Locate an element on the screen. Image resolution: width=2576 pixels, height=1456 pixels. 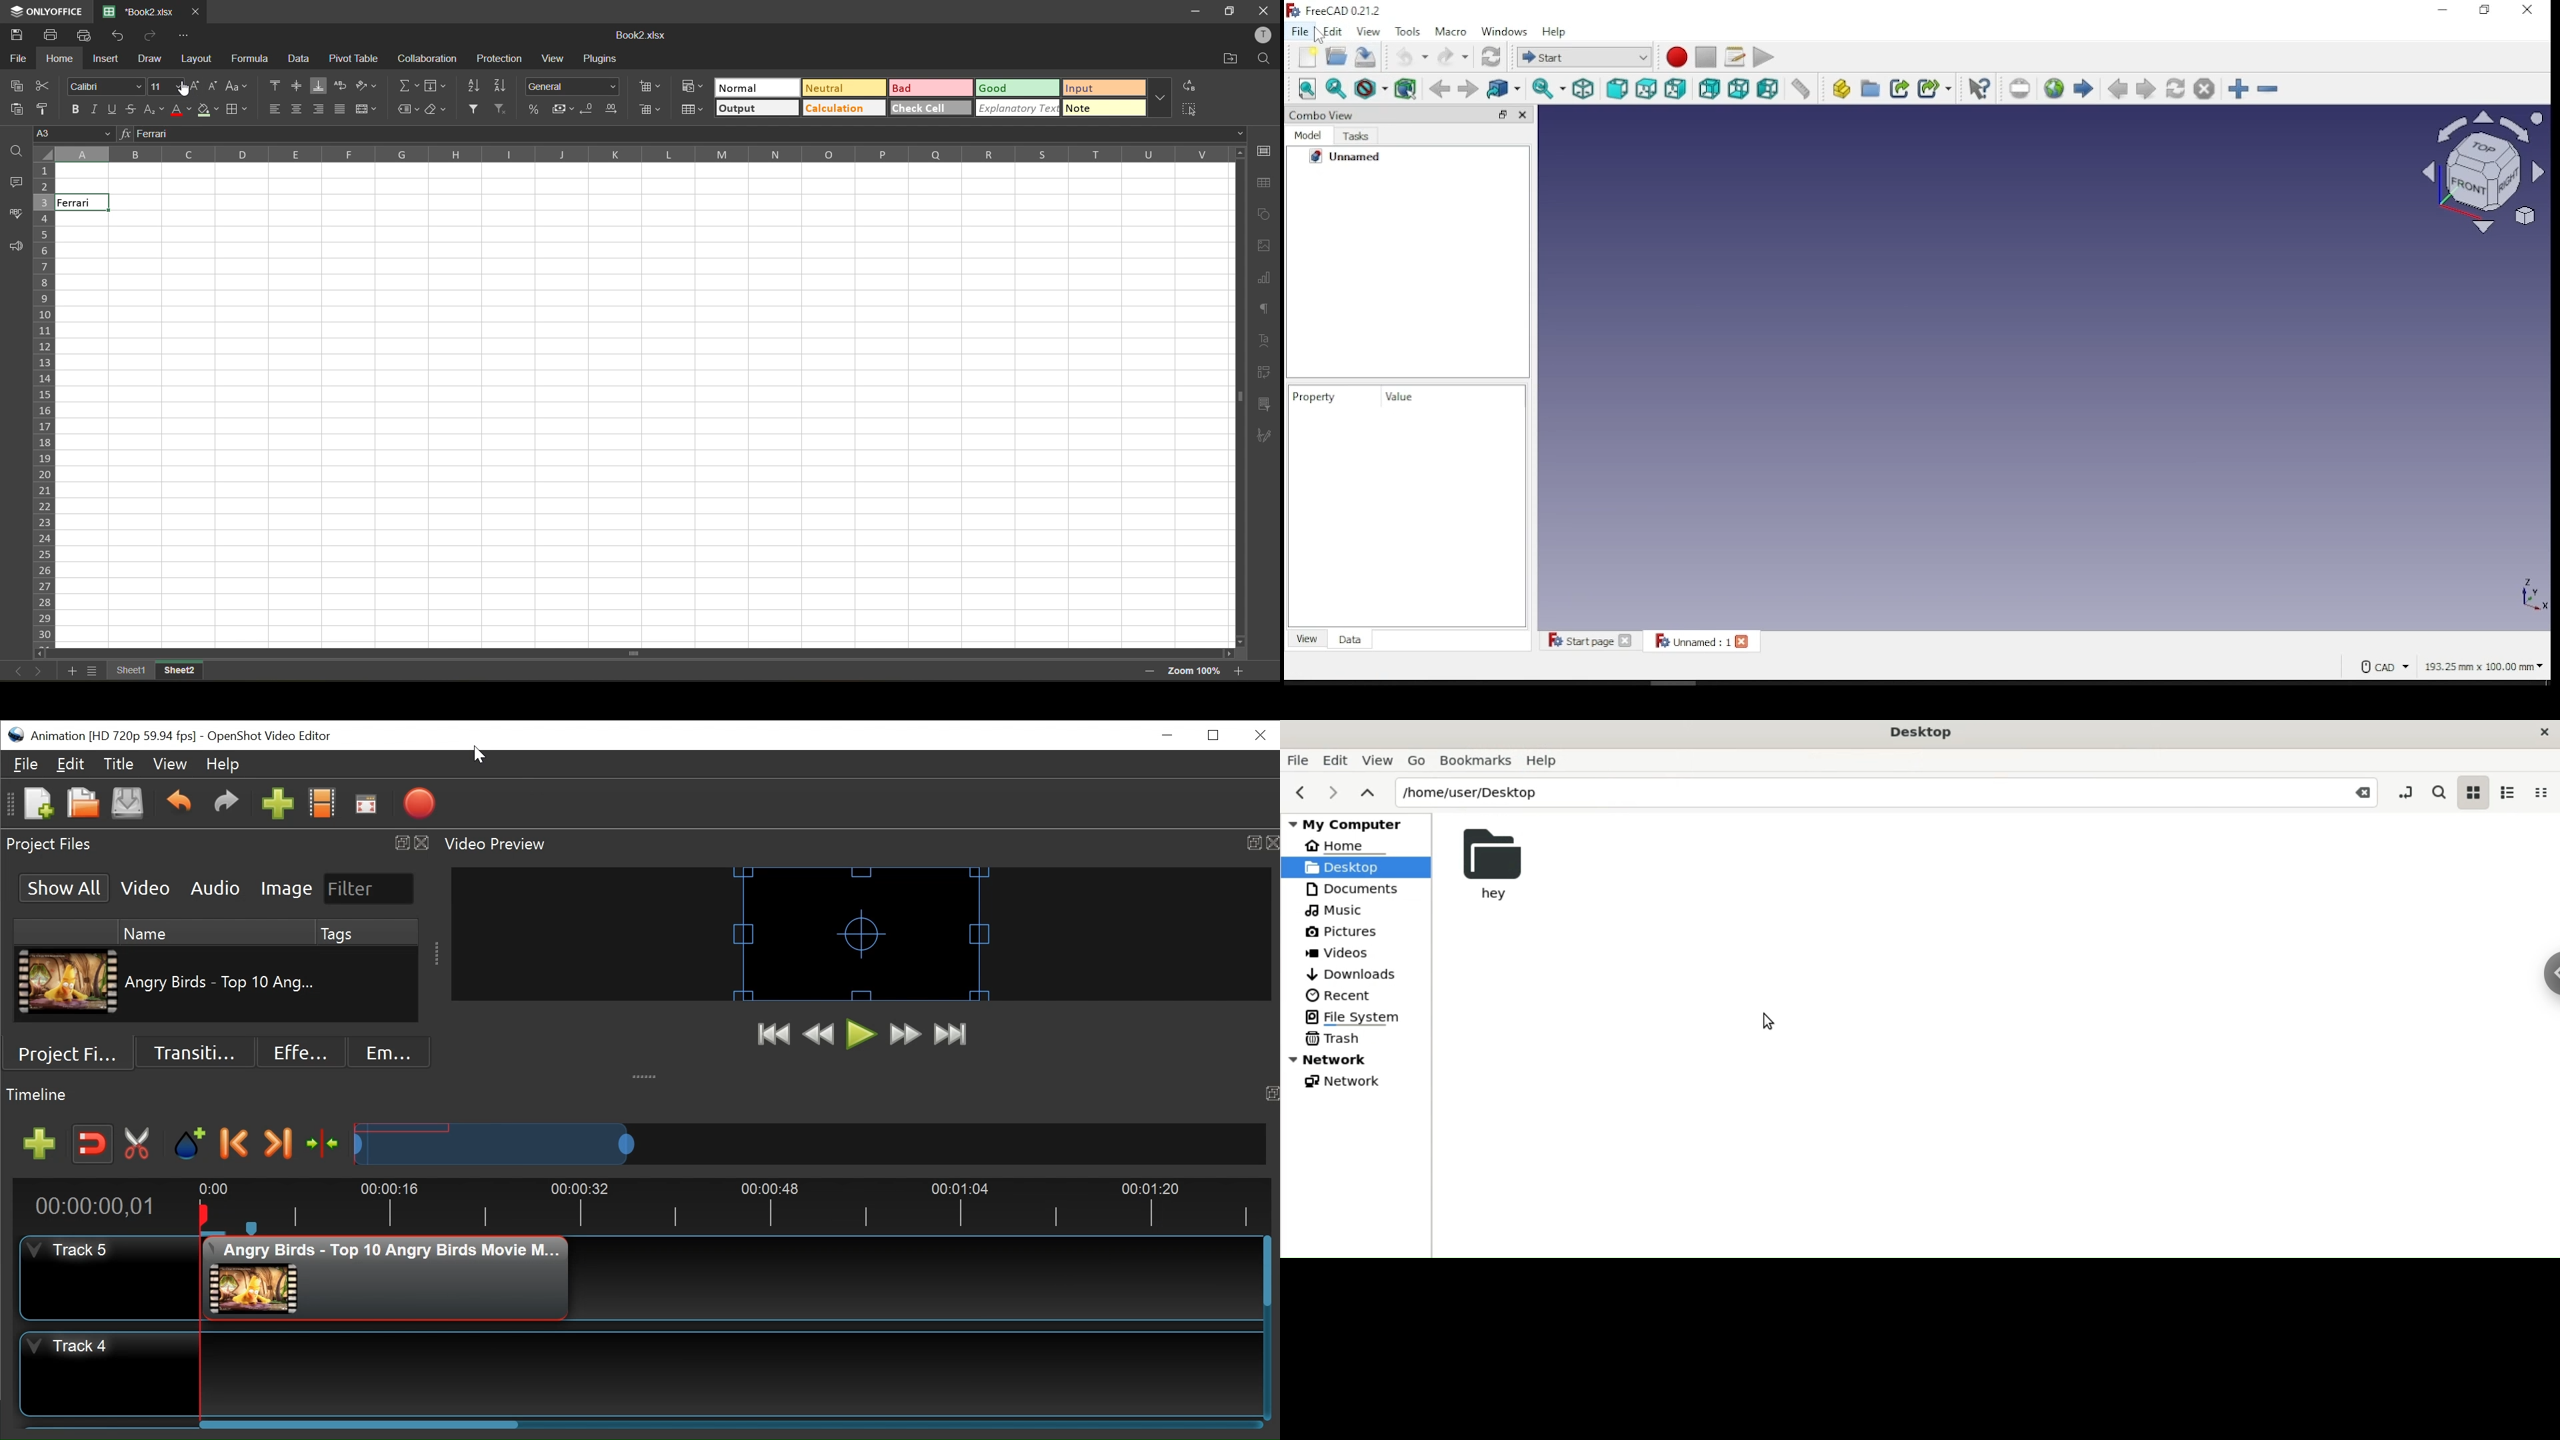
align top is located at coordinates (273, 85).